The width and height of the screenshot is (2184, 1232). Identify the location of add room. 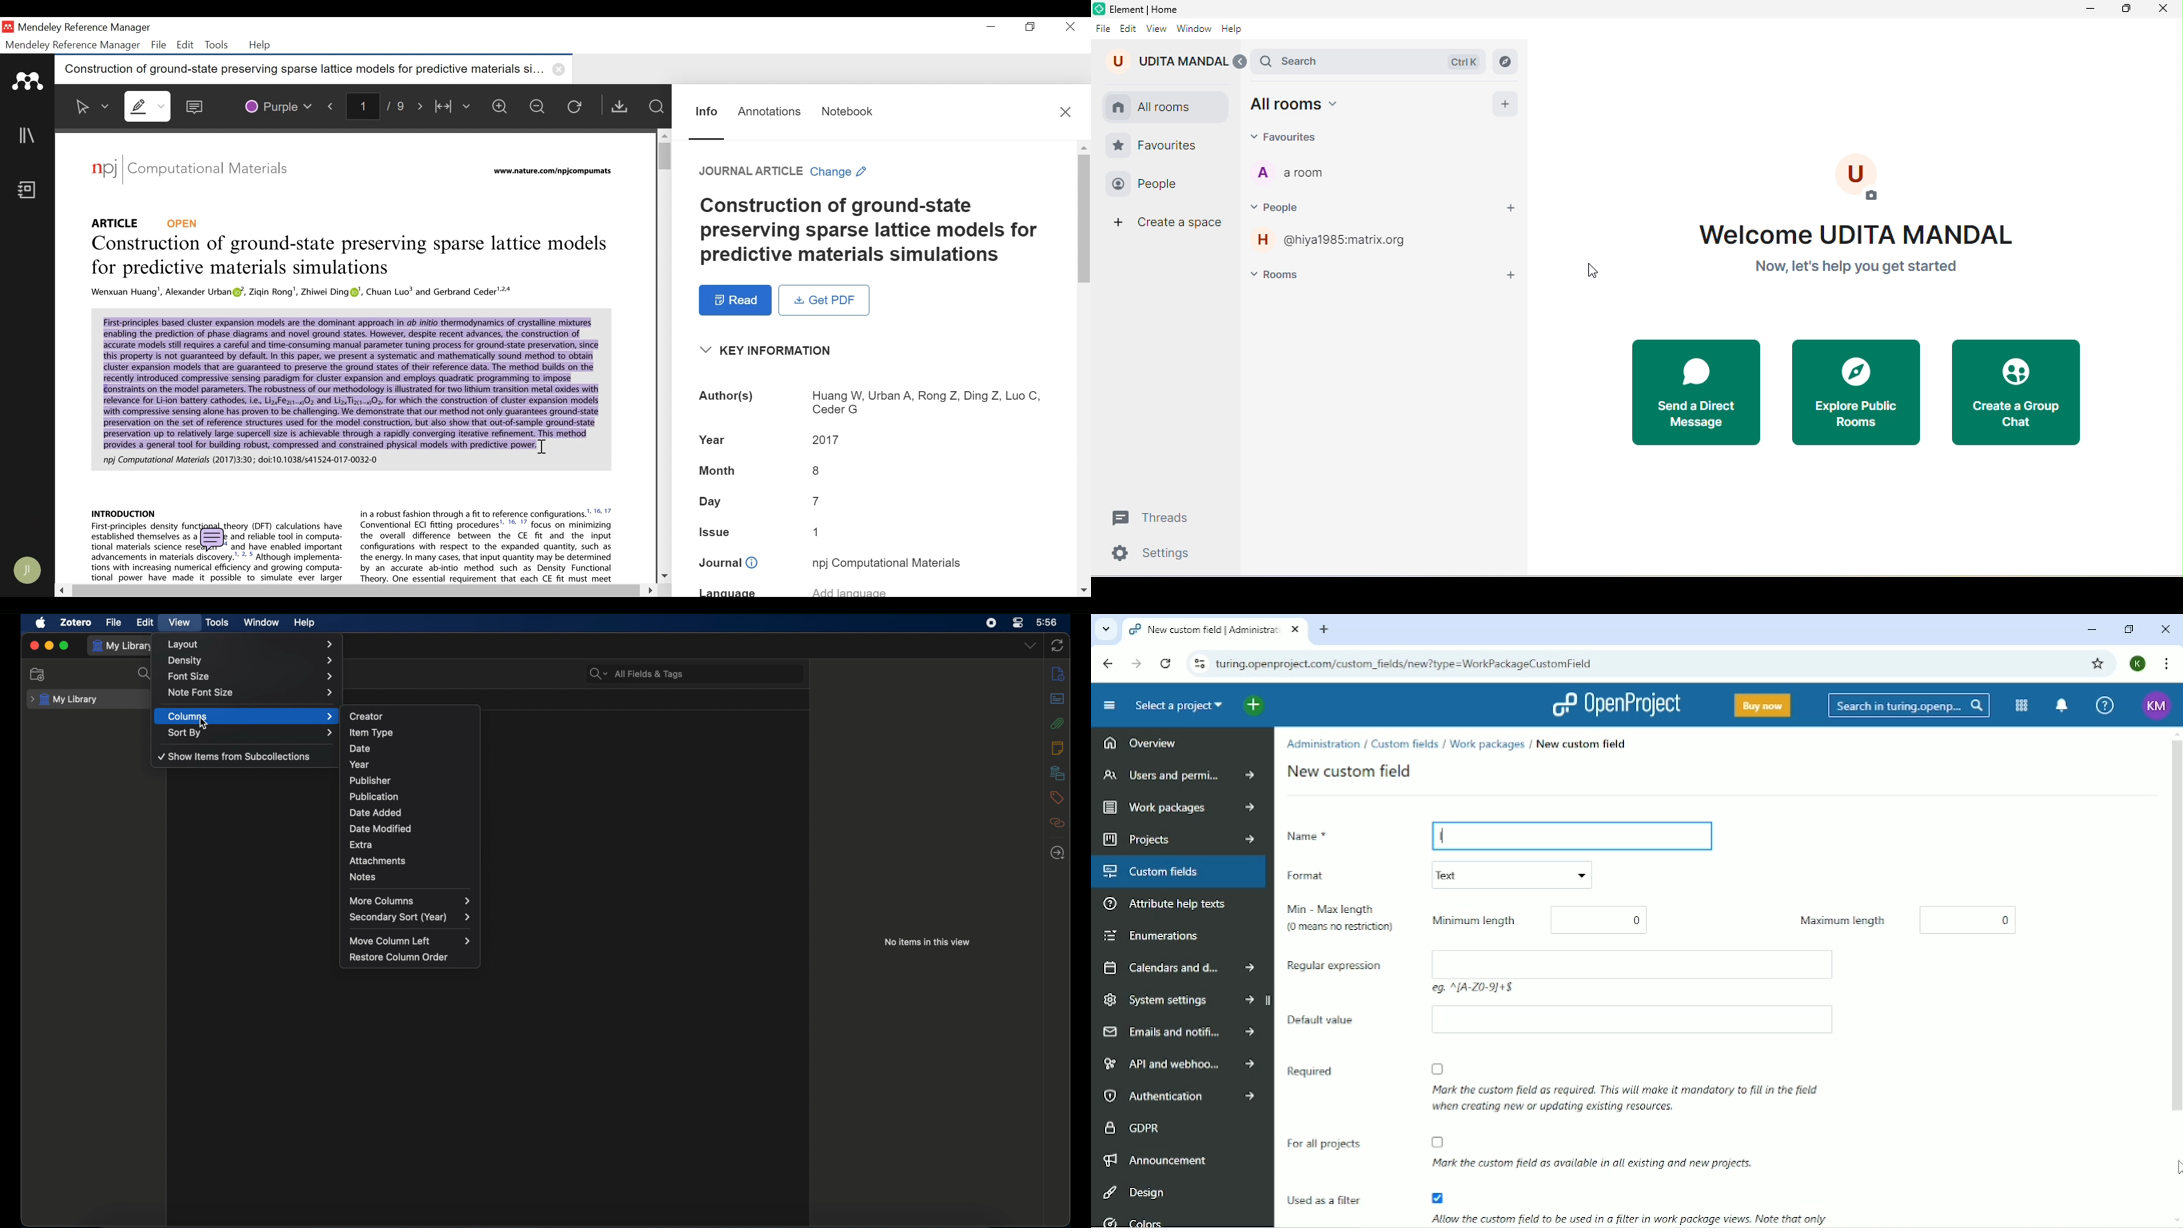
(1509, 276).